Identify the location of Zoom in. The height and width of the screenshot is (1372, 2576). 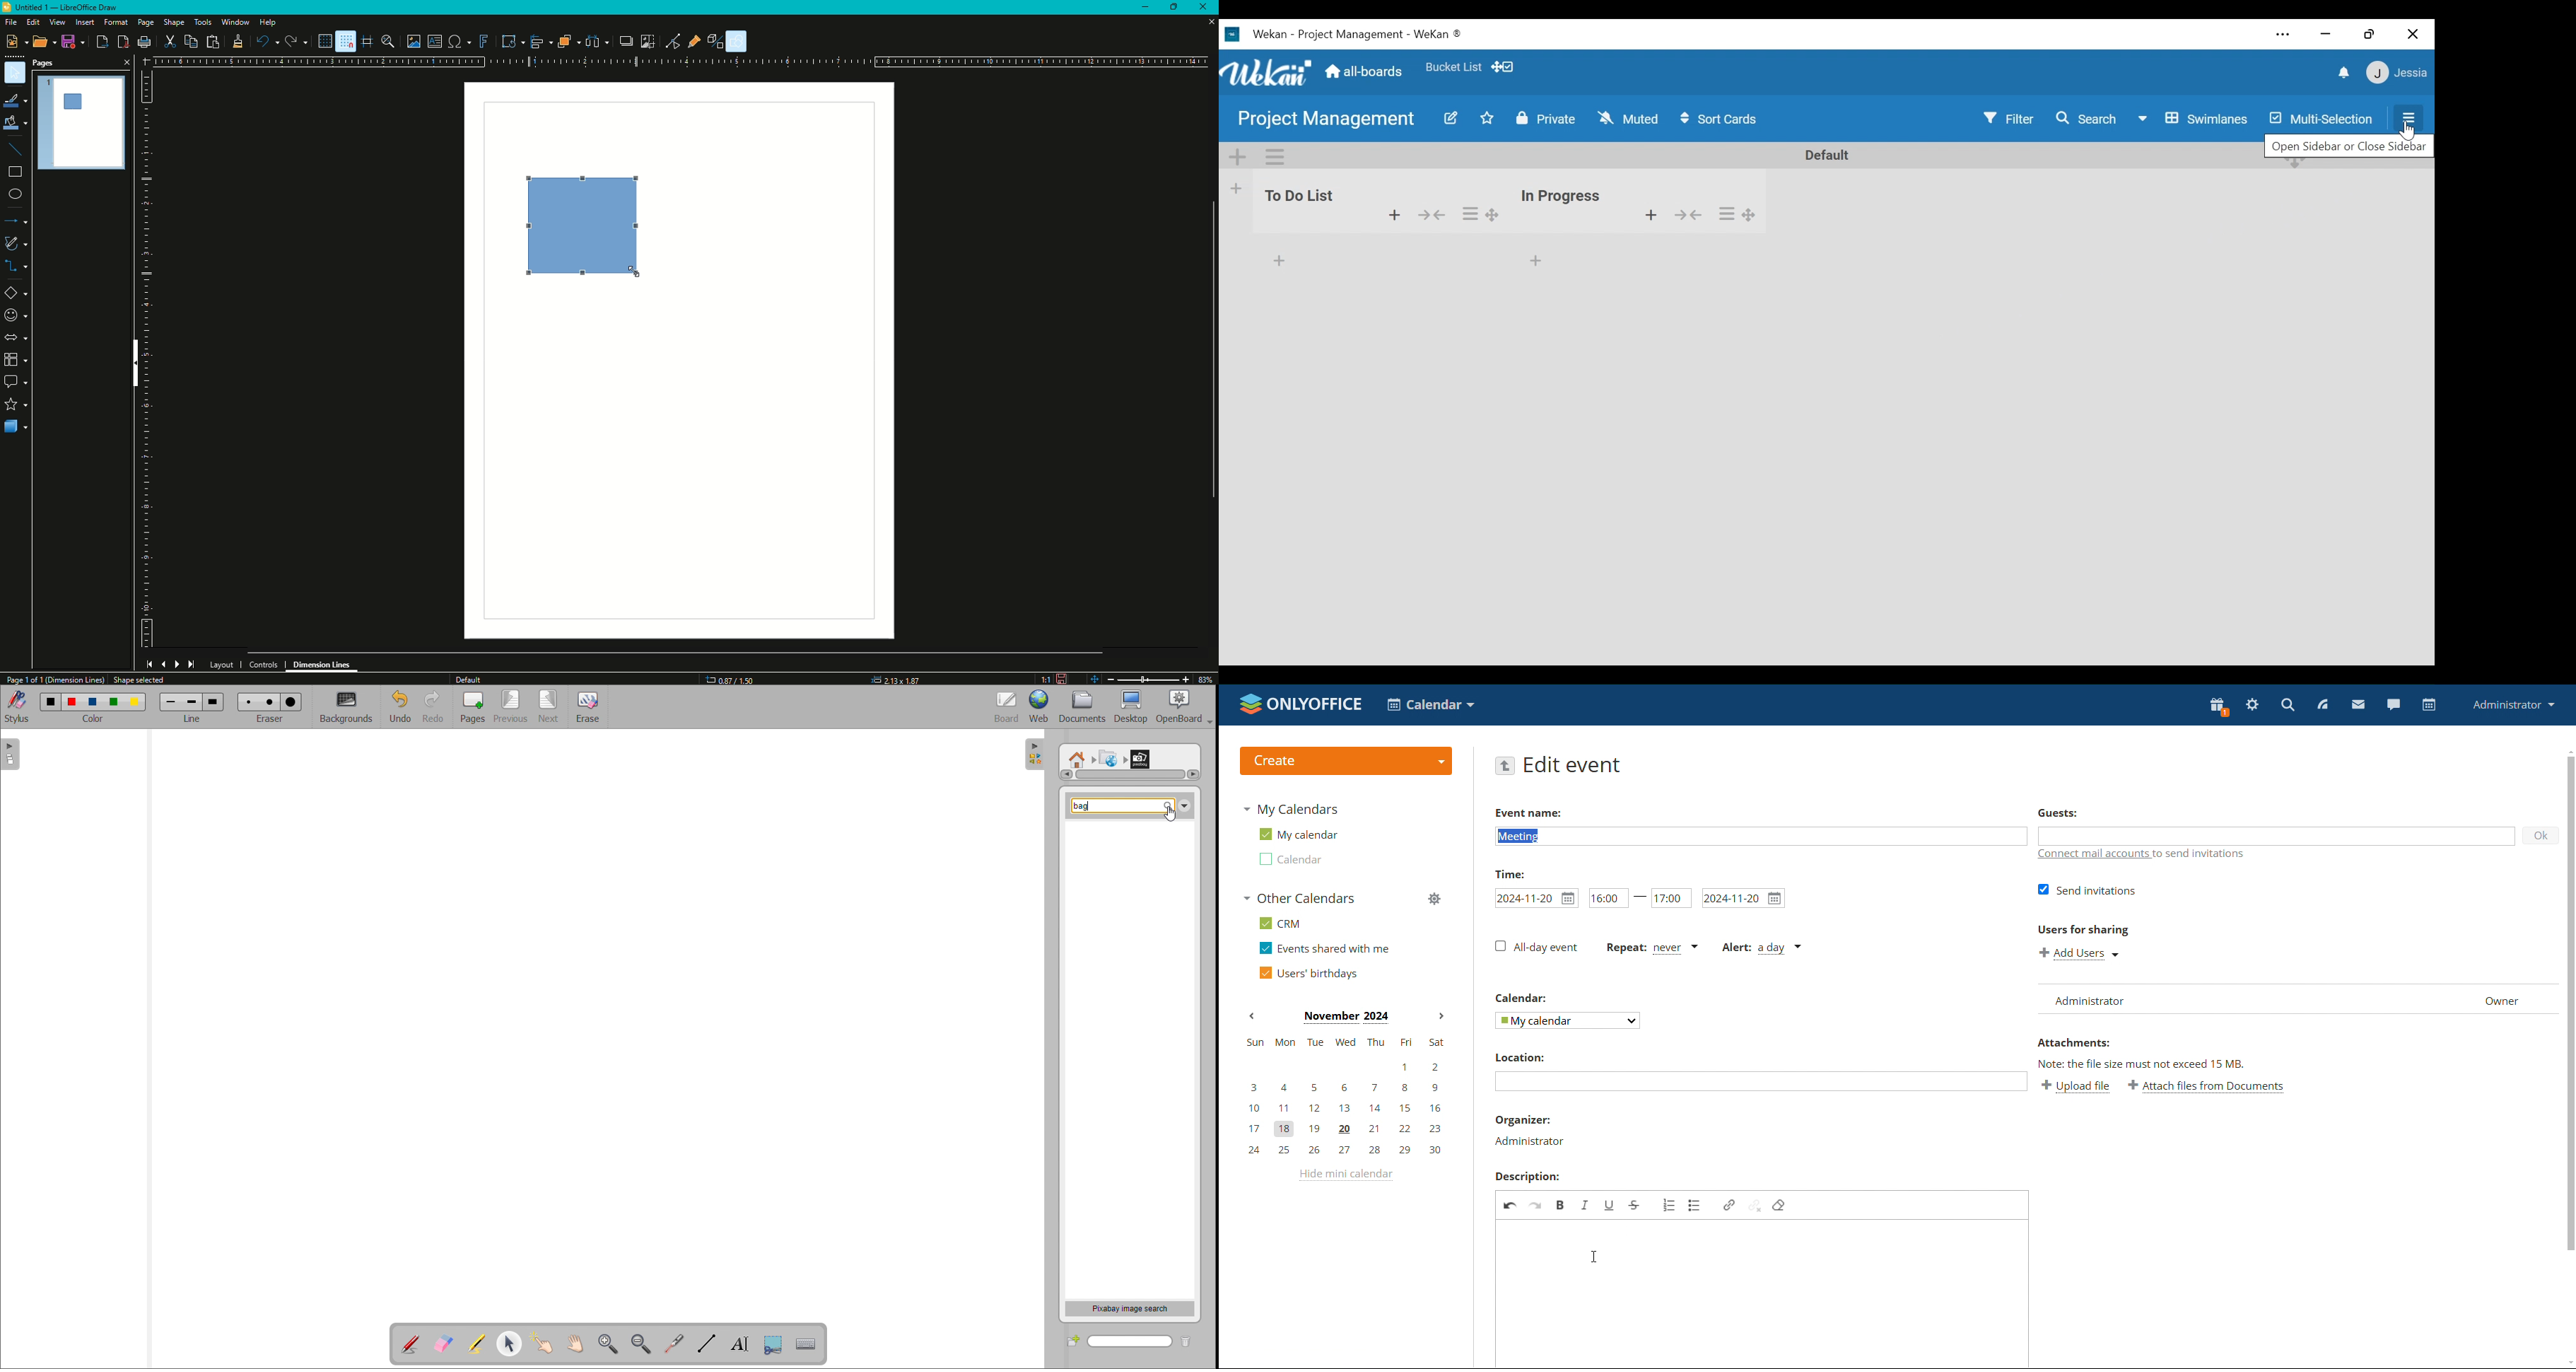
(1185, 679).